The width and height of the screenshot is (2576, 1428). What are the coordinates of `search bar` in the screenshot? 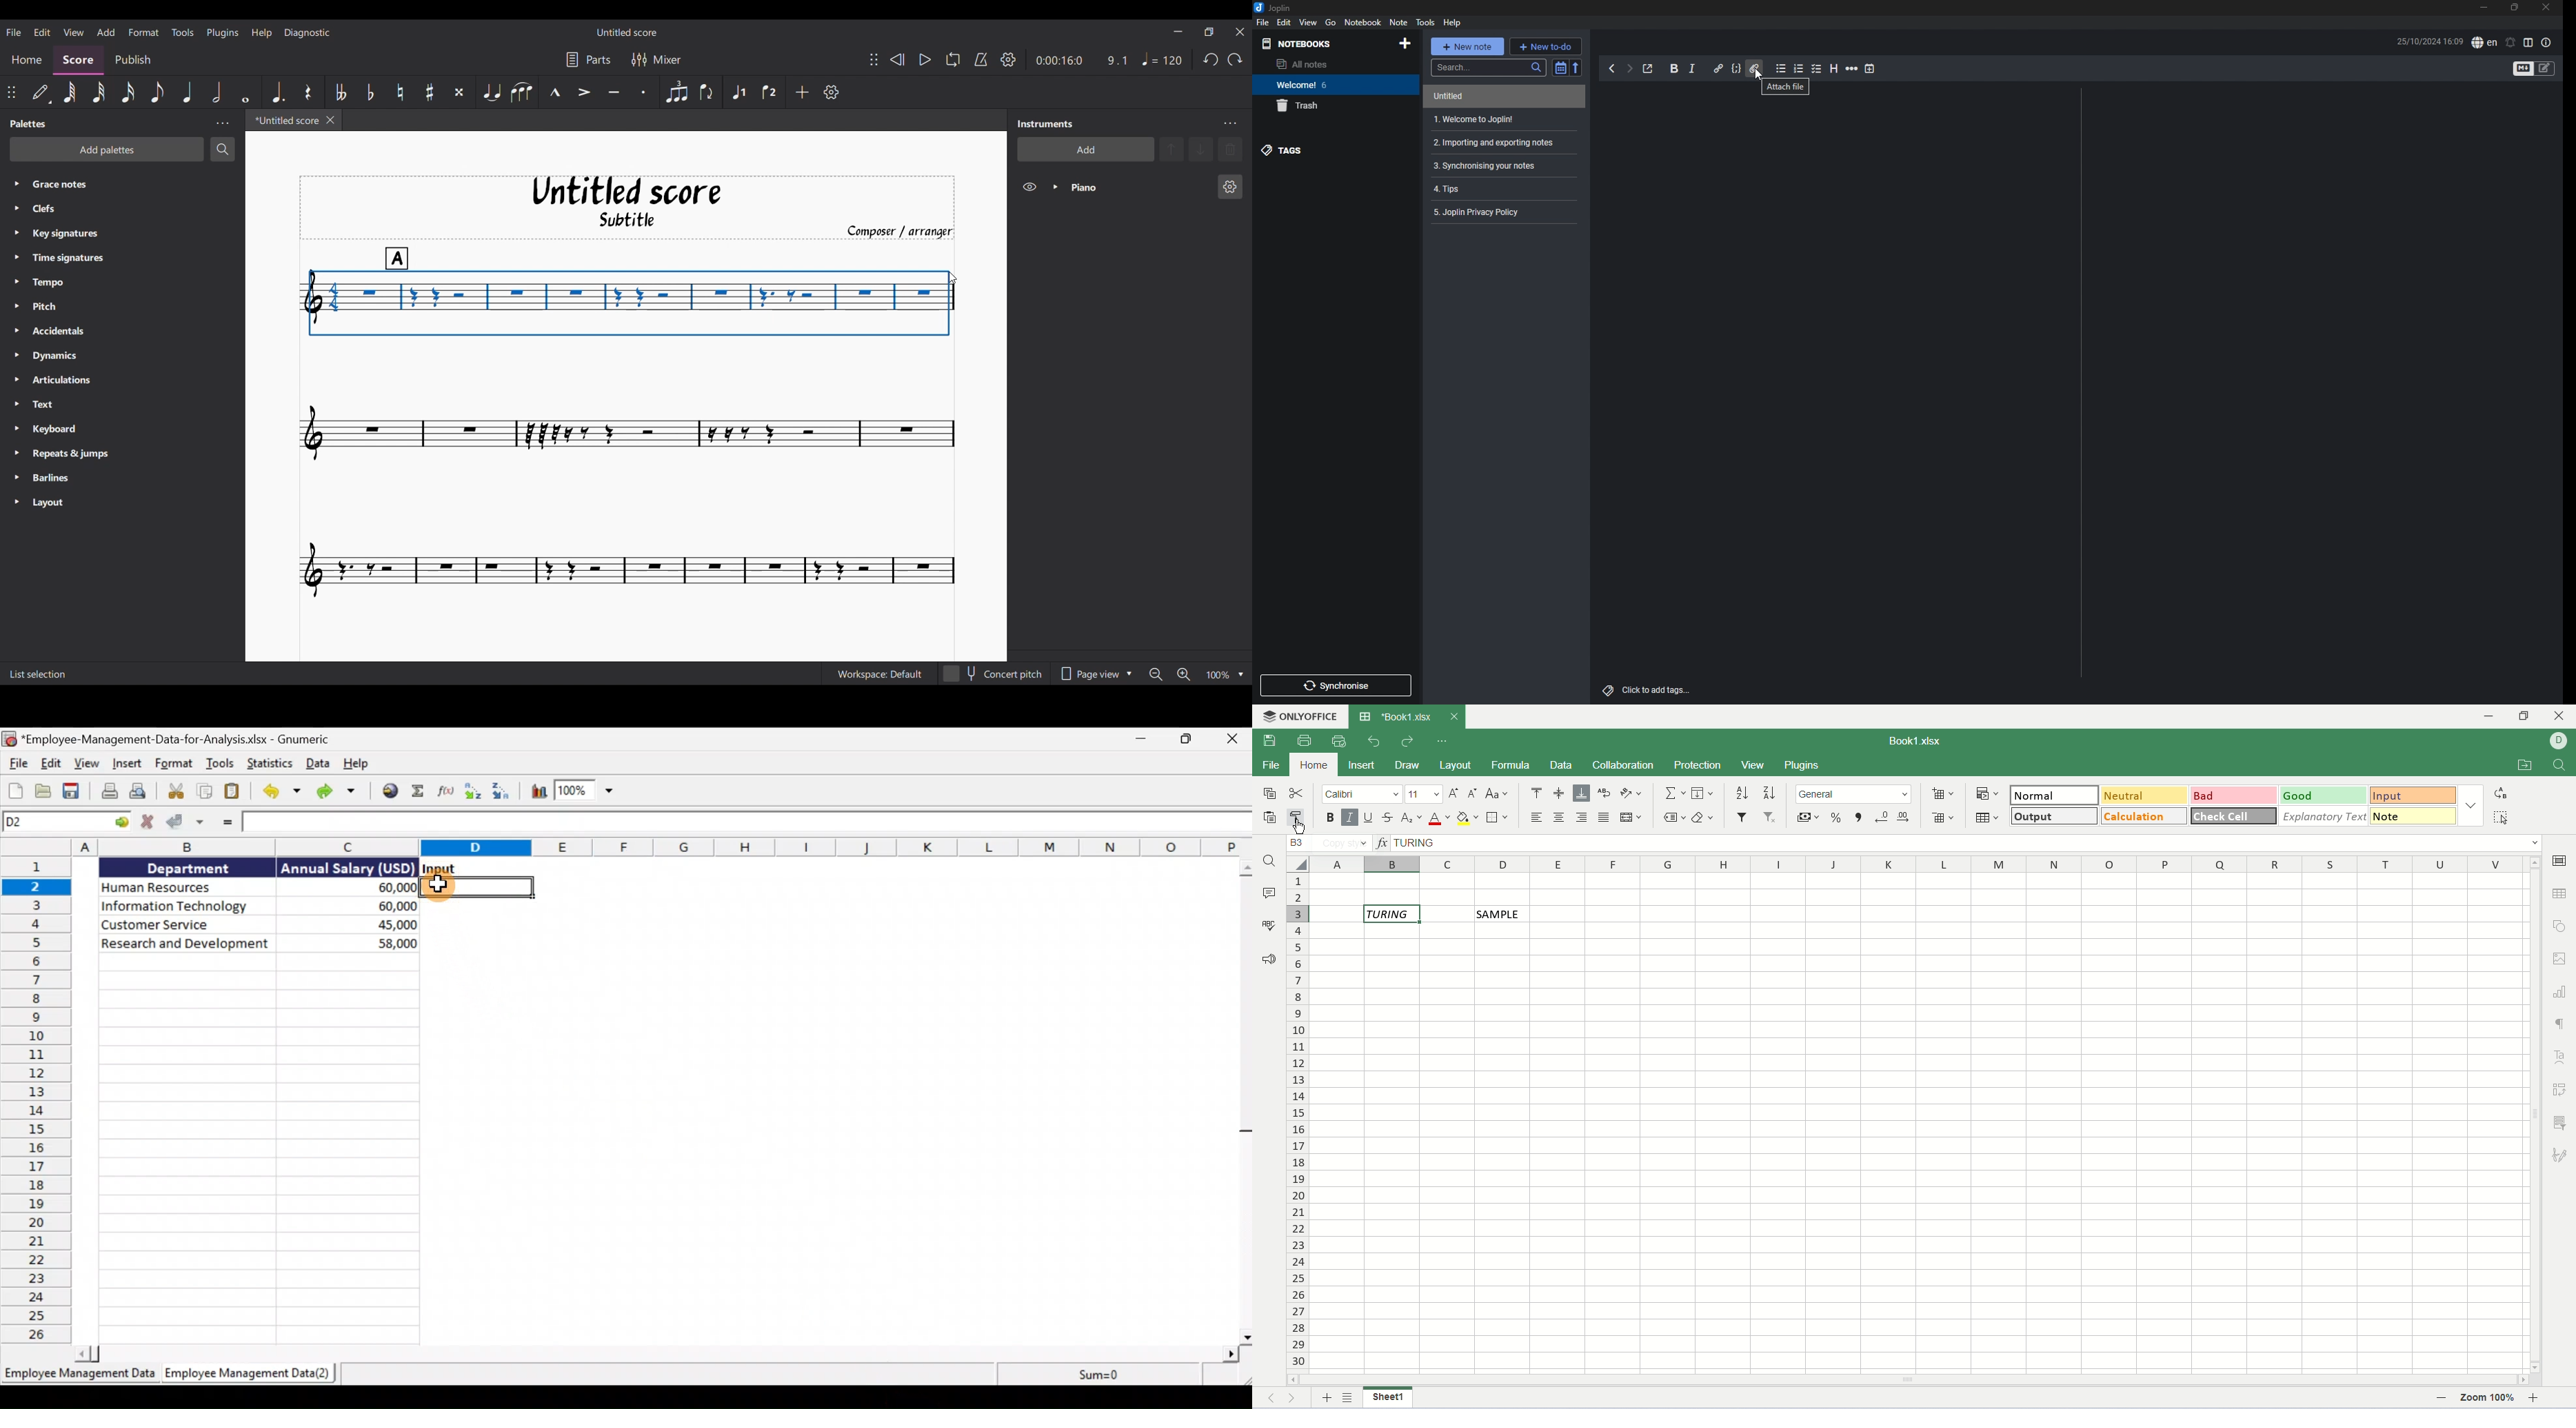 It's located at (1487, 67).